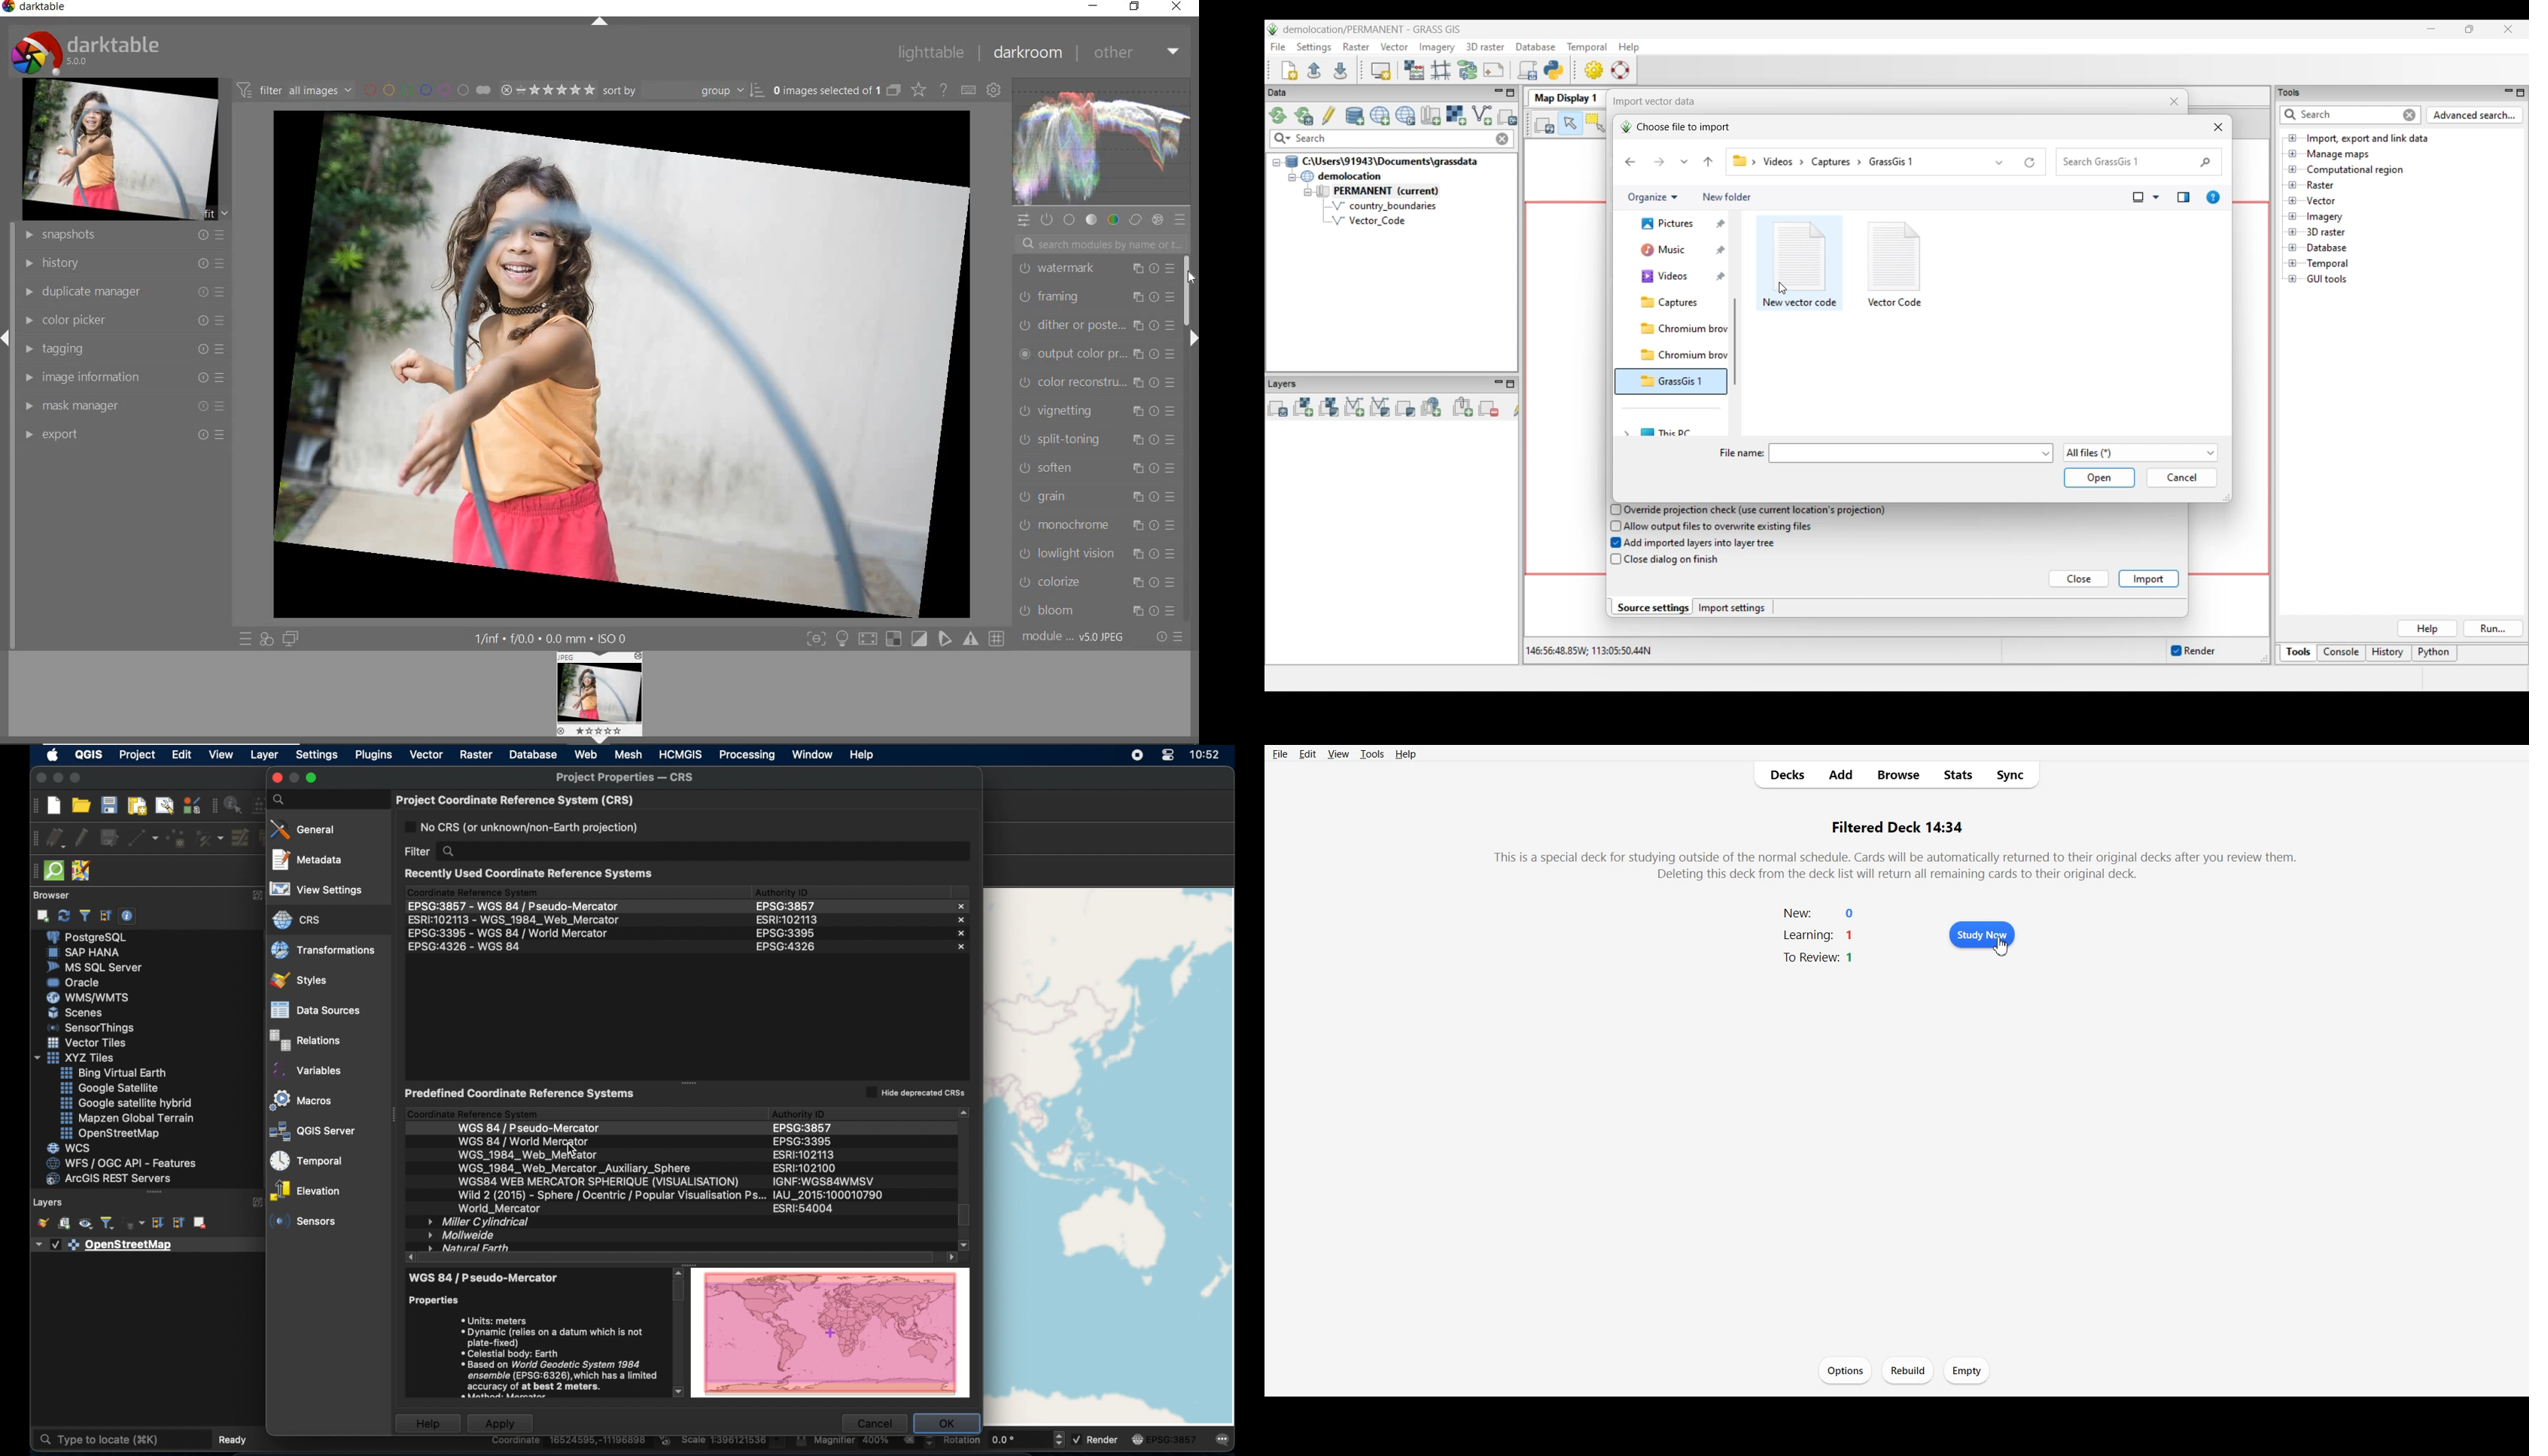 The width and height of the screenshot is (2548, 1456). What do you see at coordinates (576, 1168) in the screenshot?
I see `wsg 1984` at bounding box center [576, 1168].